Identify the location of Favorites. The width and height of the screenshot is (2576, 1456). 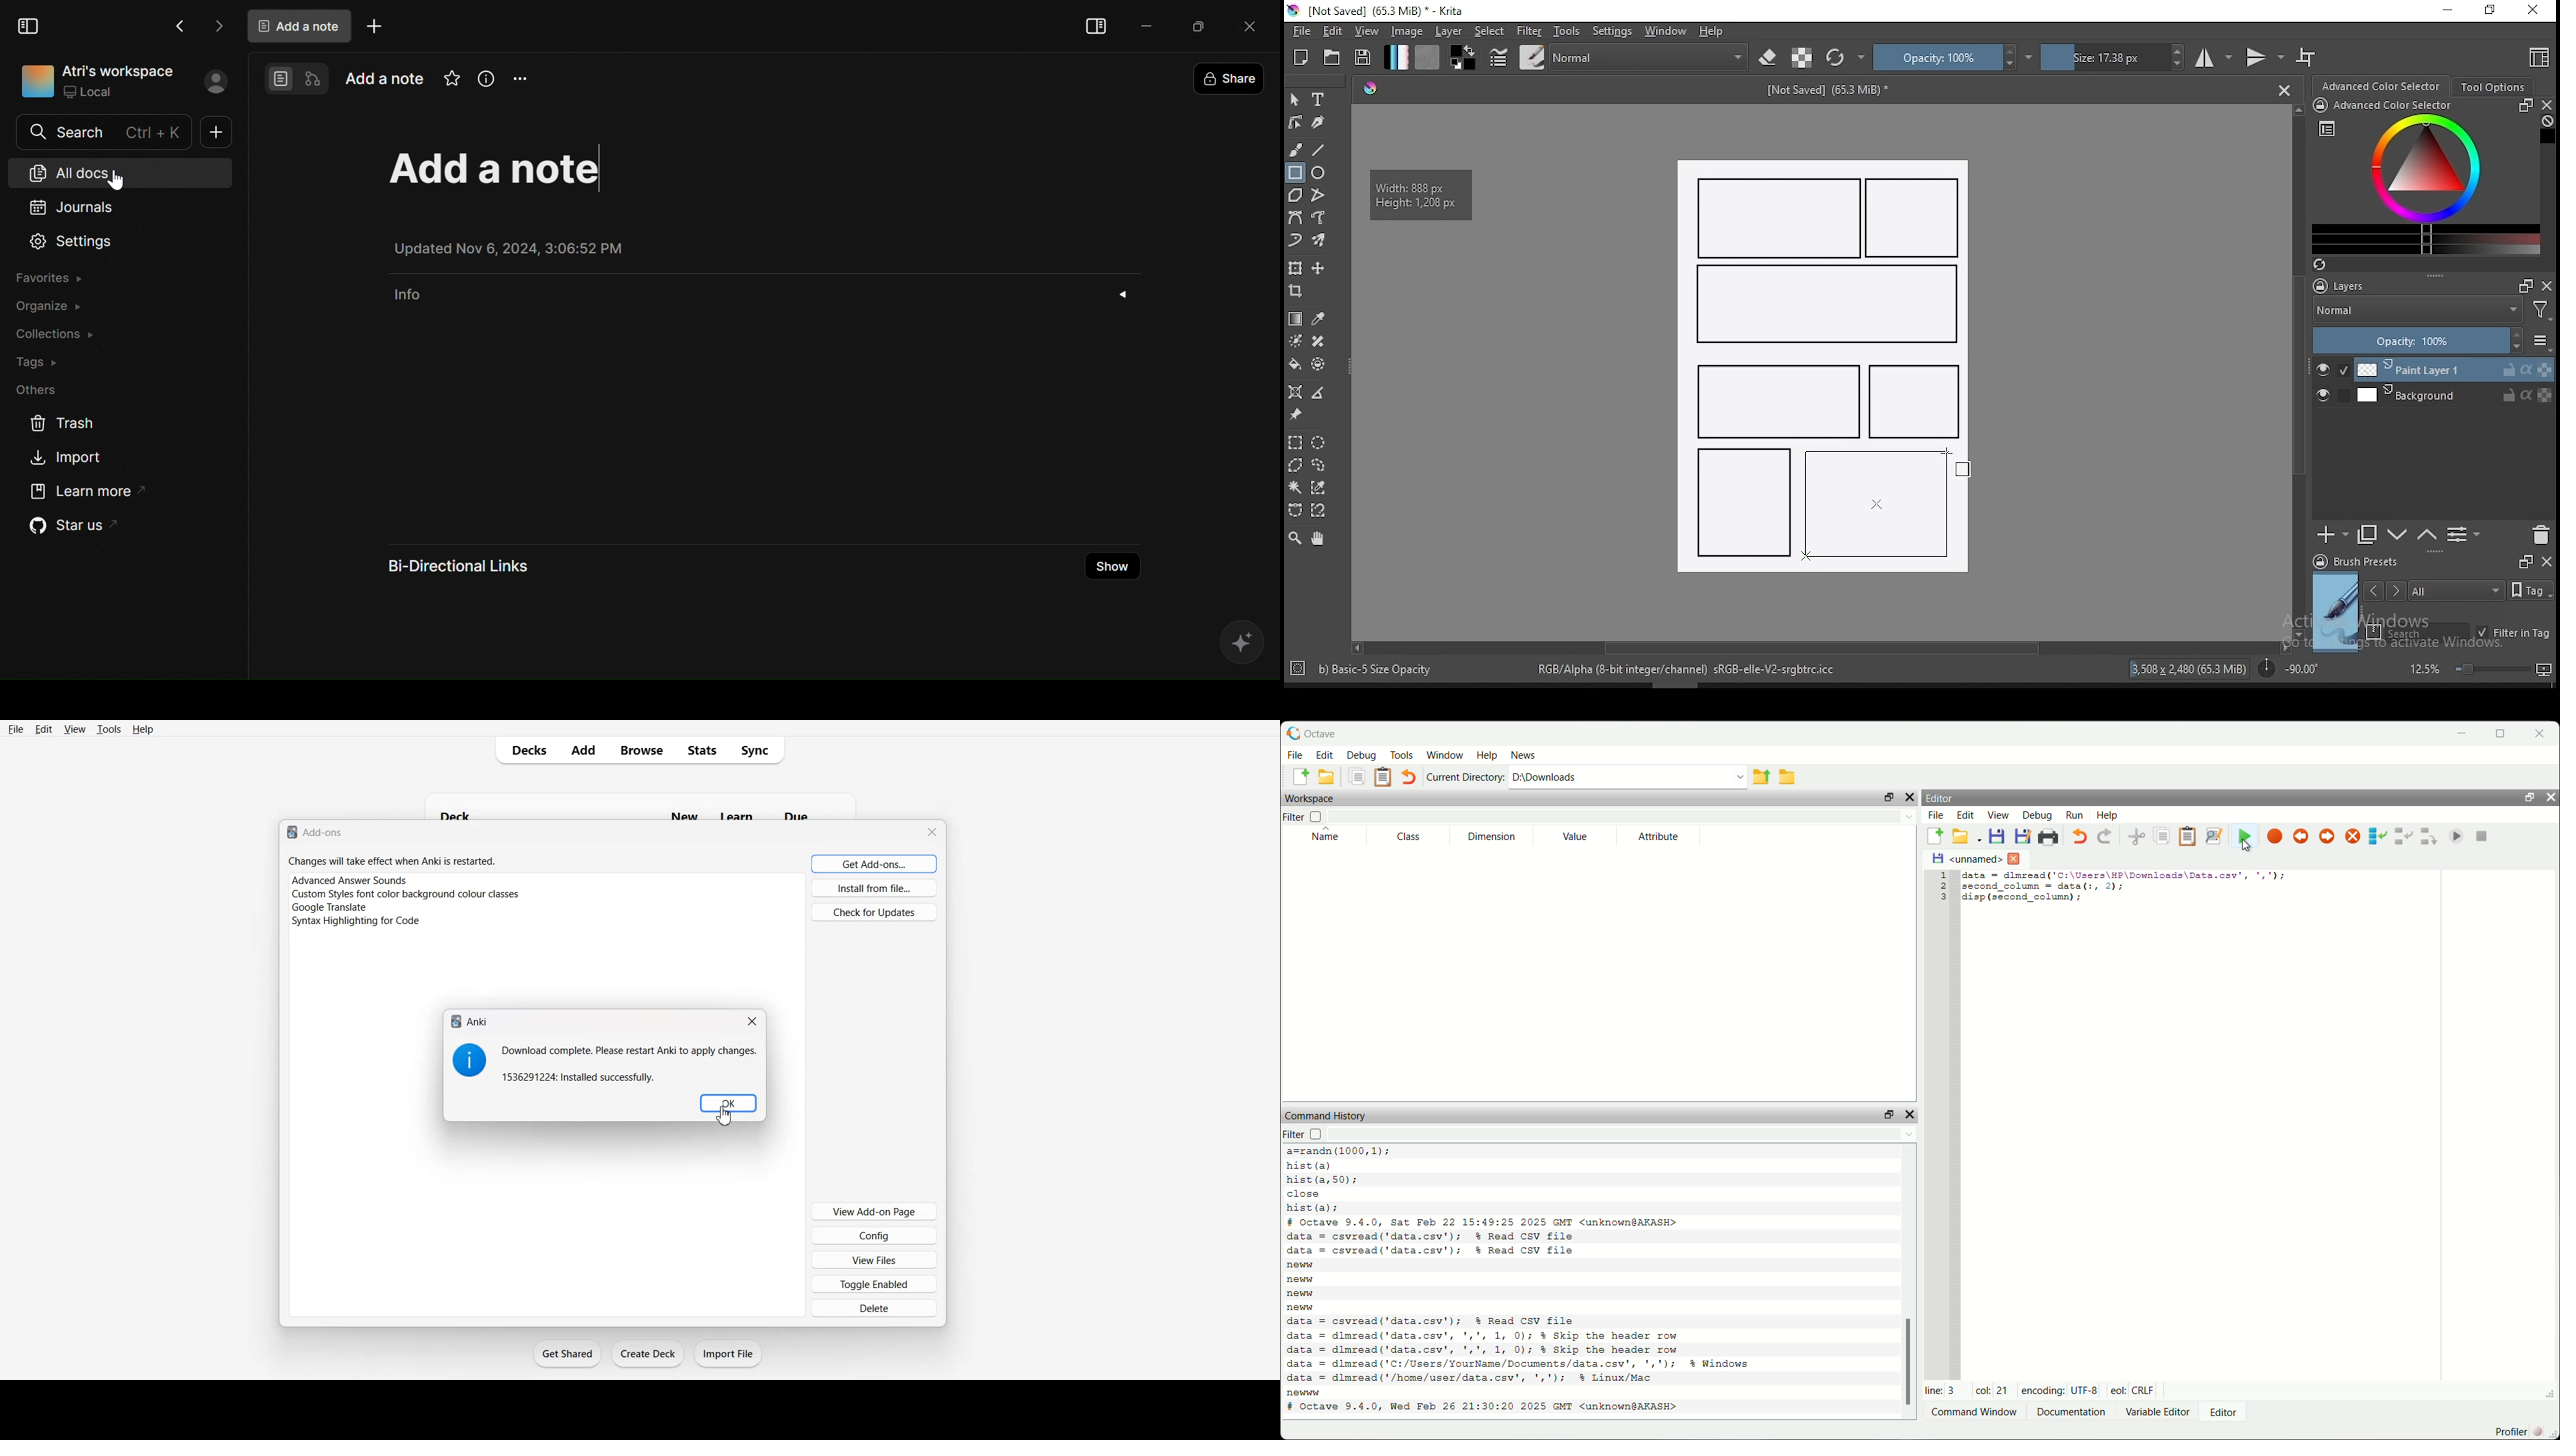
(57, 278).